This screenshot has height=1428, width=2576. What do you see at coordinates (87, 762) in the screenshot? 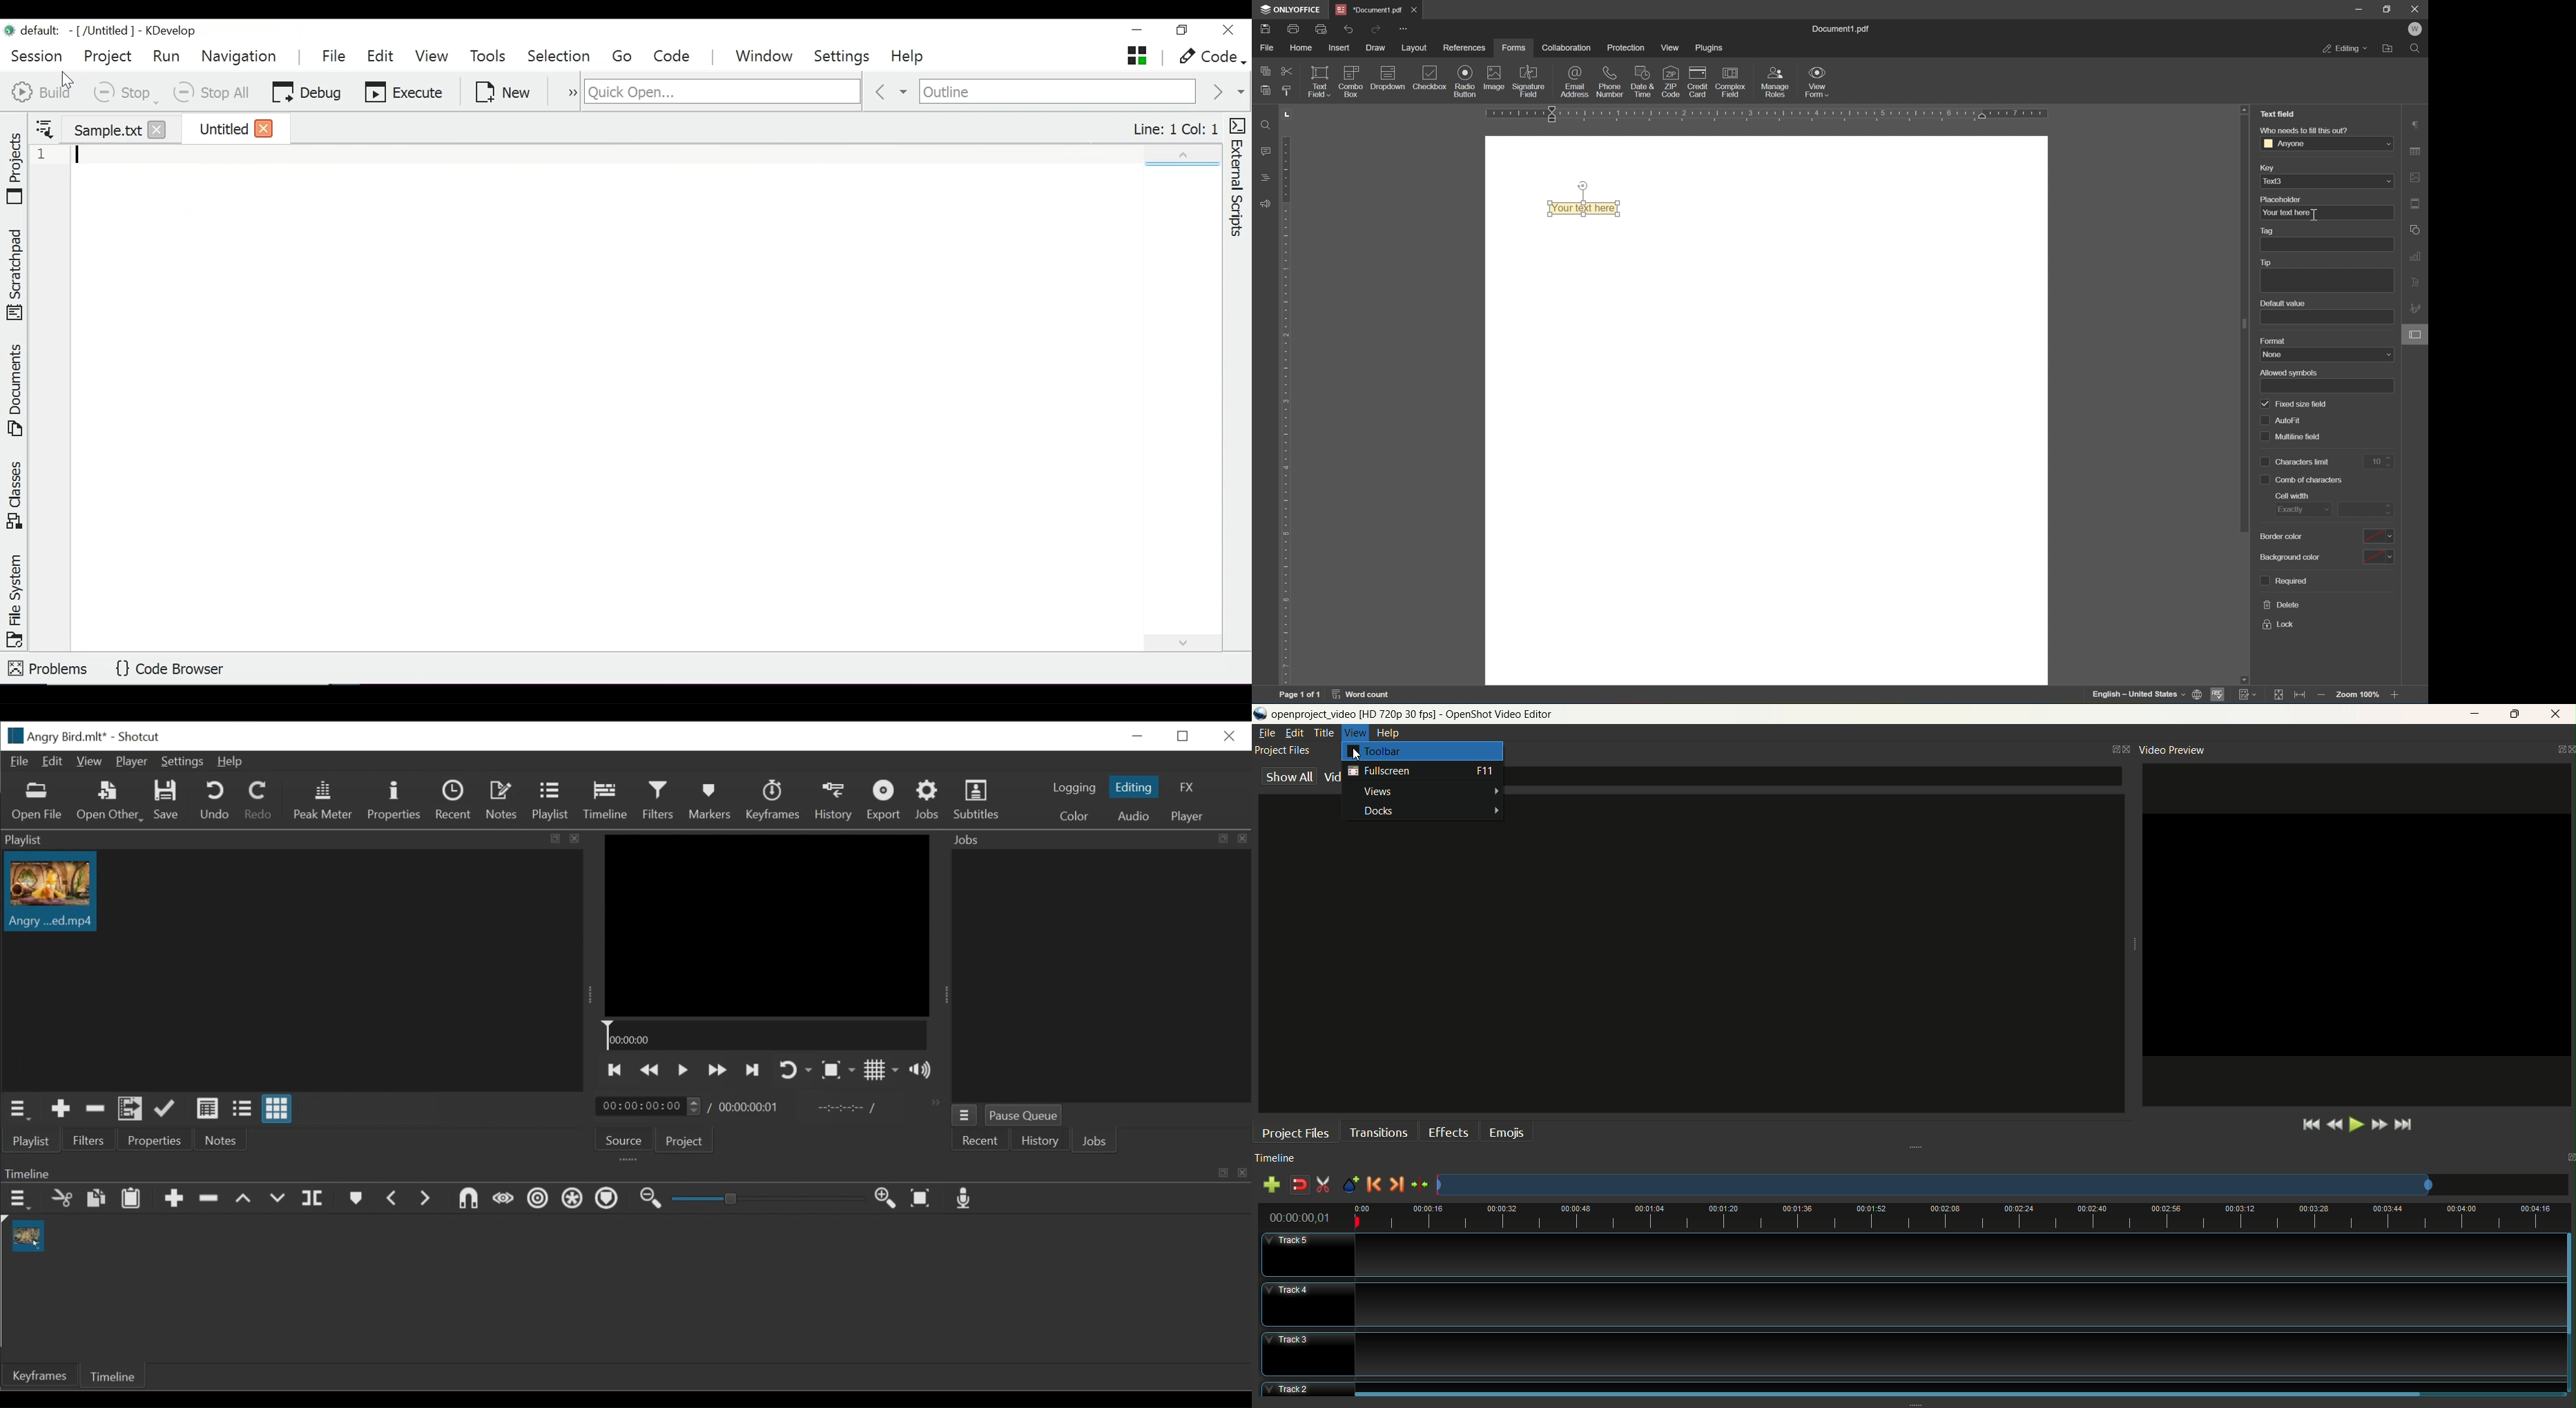
I see `View` at bounding box center [87, 762].